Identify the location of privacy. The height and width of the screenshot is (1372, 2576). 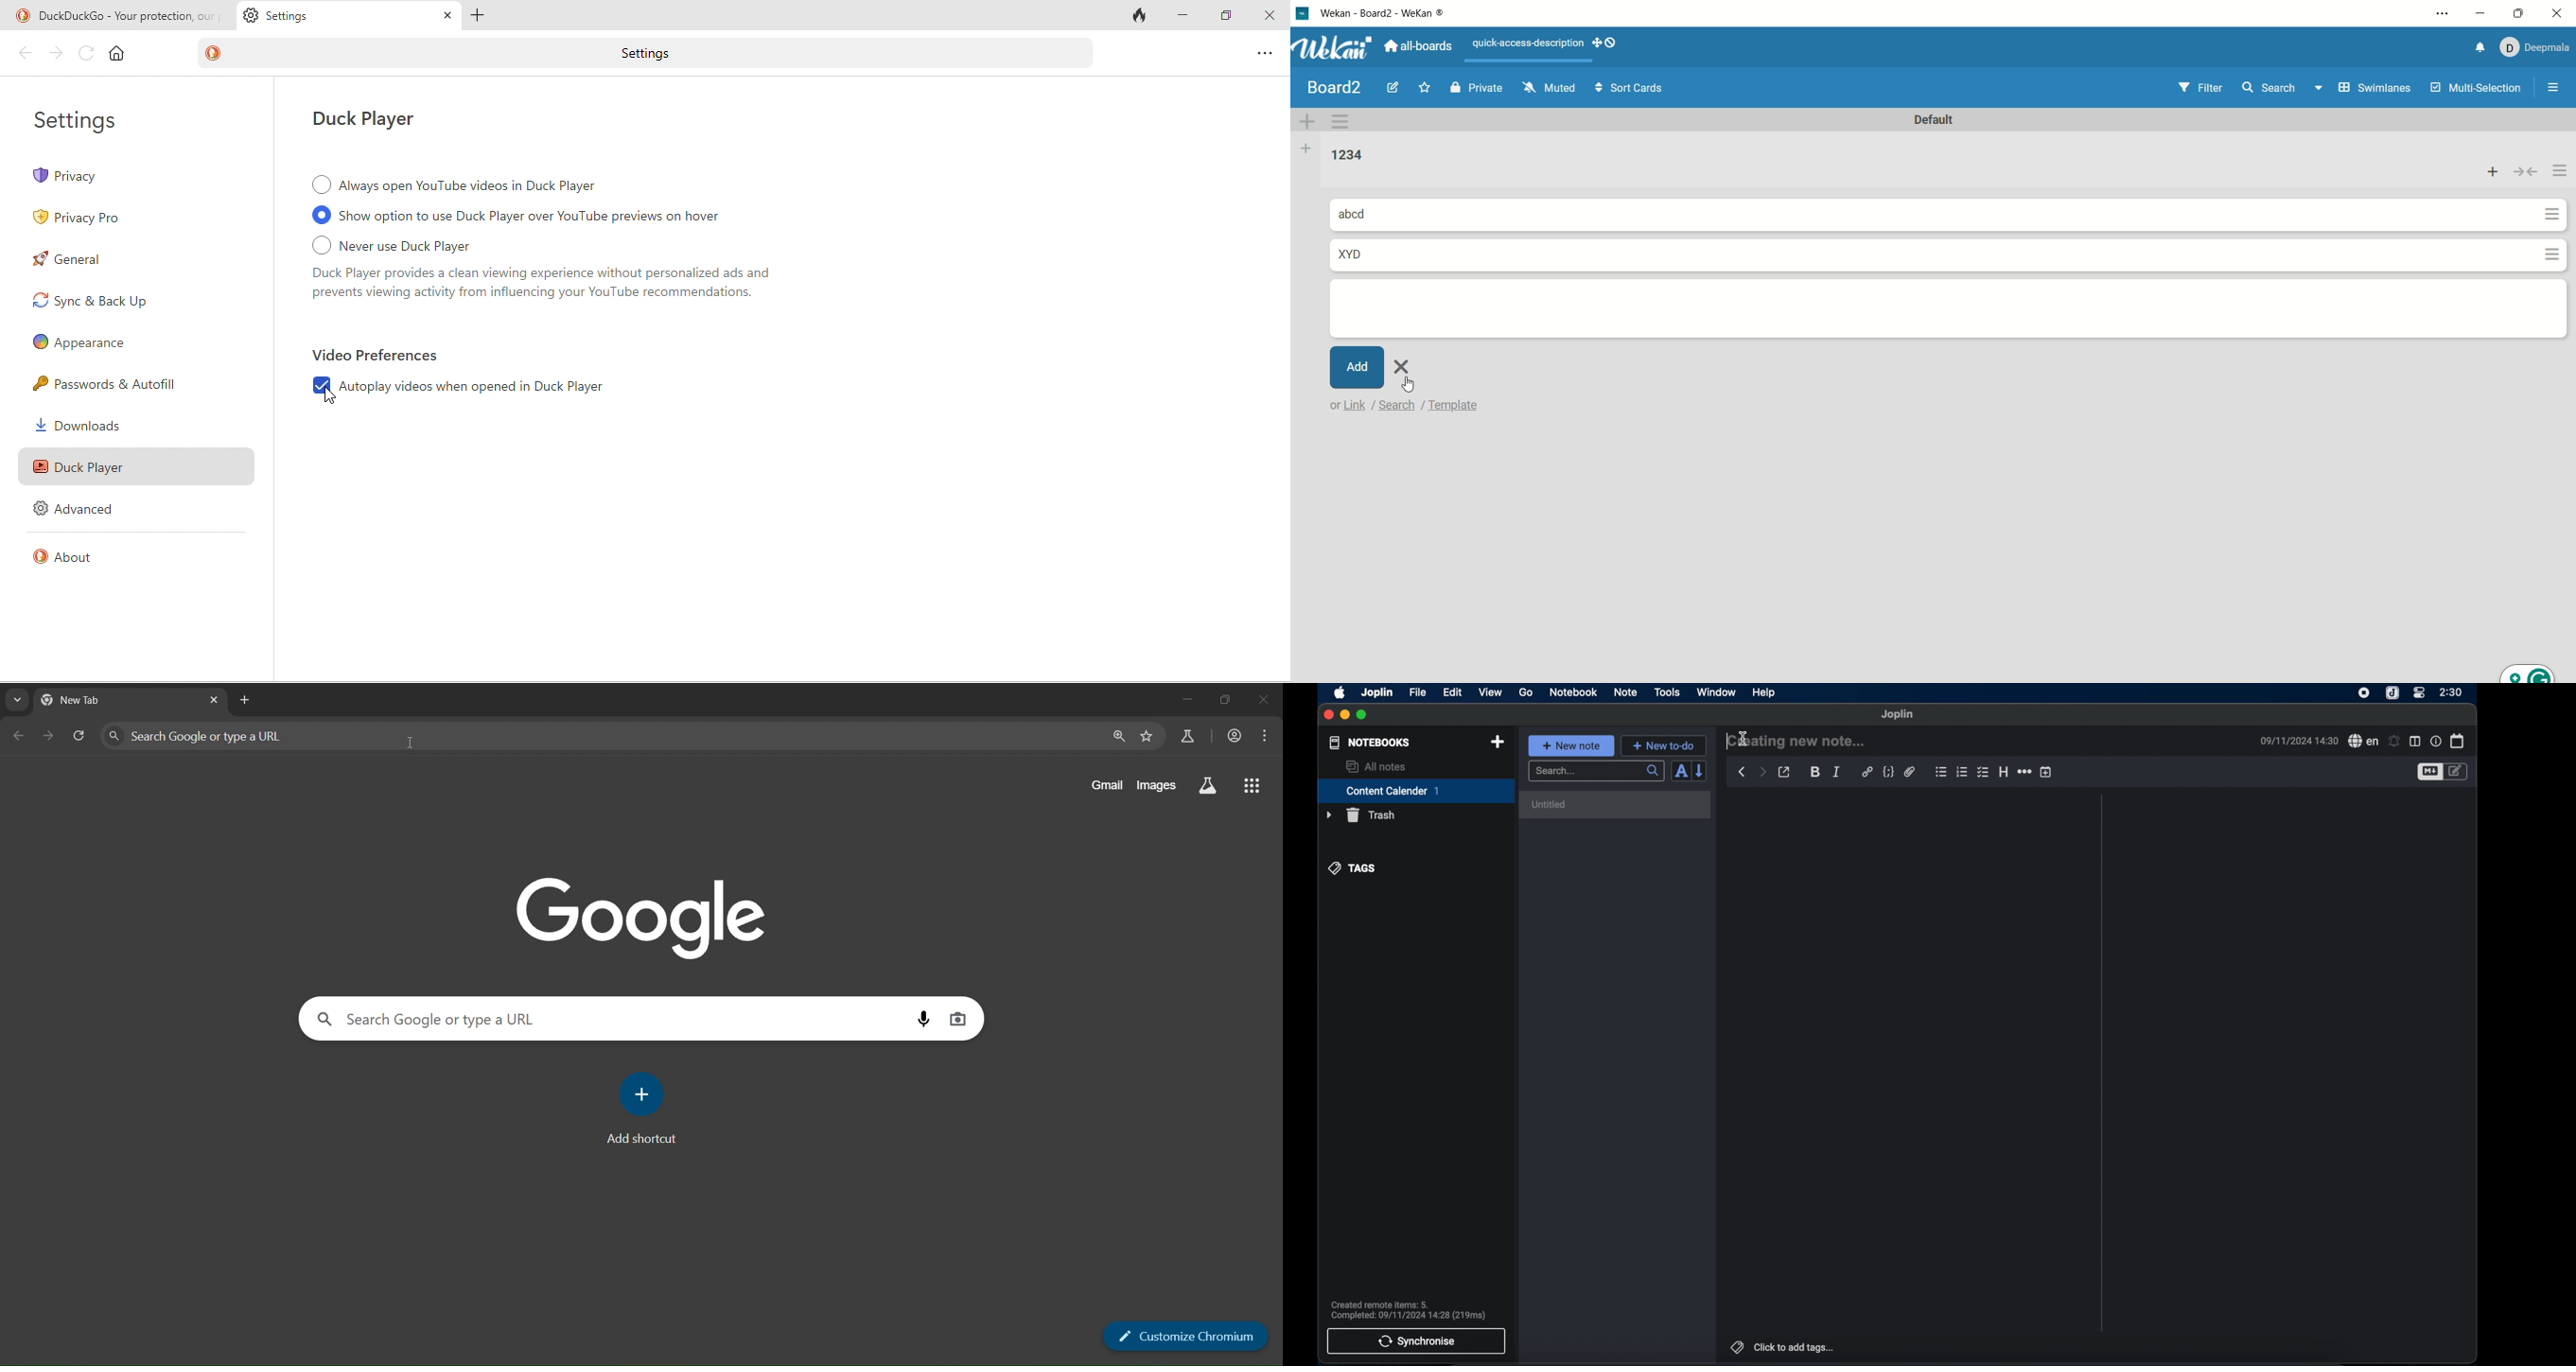
(135, 176).